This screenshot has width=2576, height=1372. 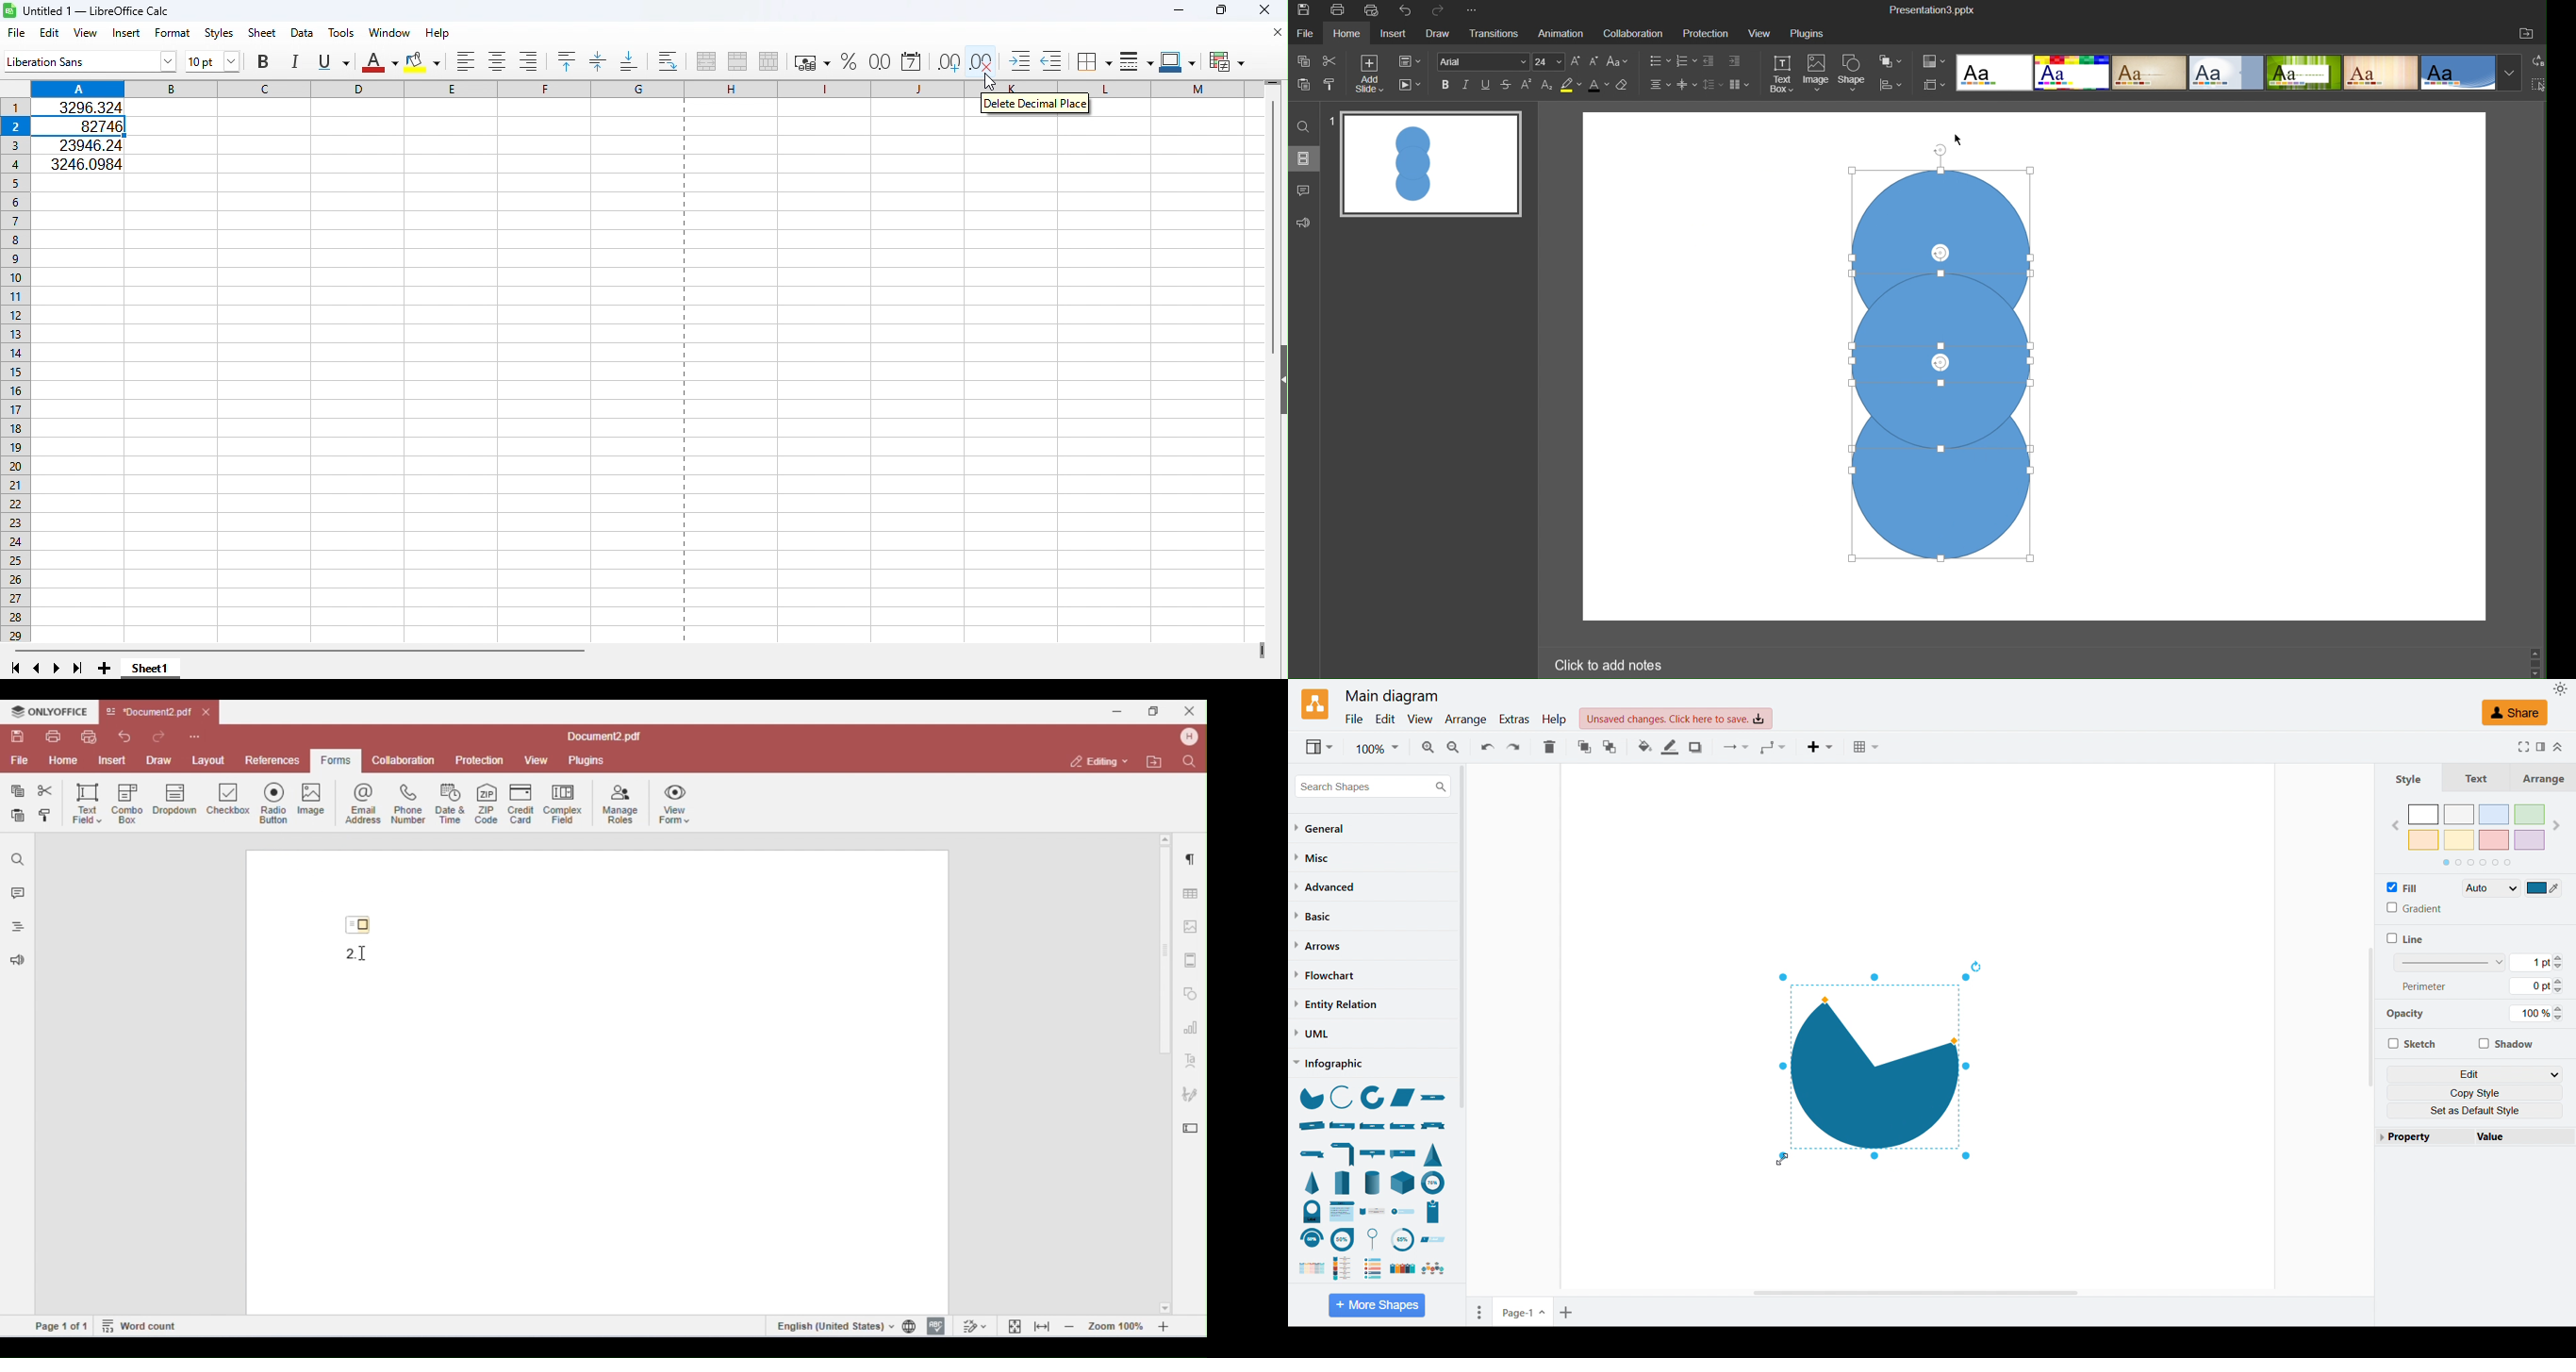 What do you see at coordinates (1488, 746) in the screenshot?
I see `Undo ` at bounding box center [1488, 746].